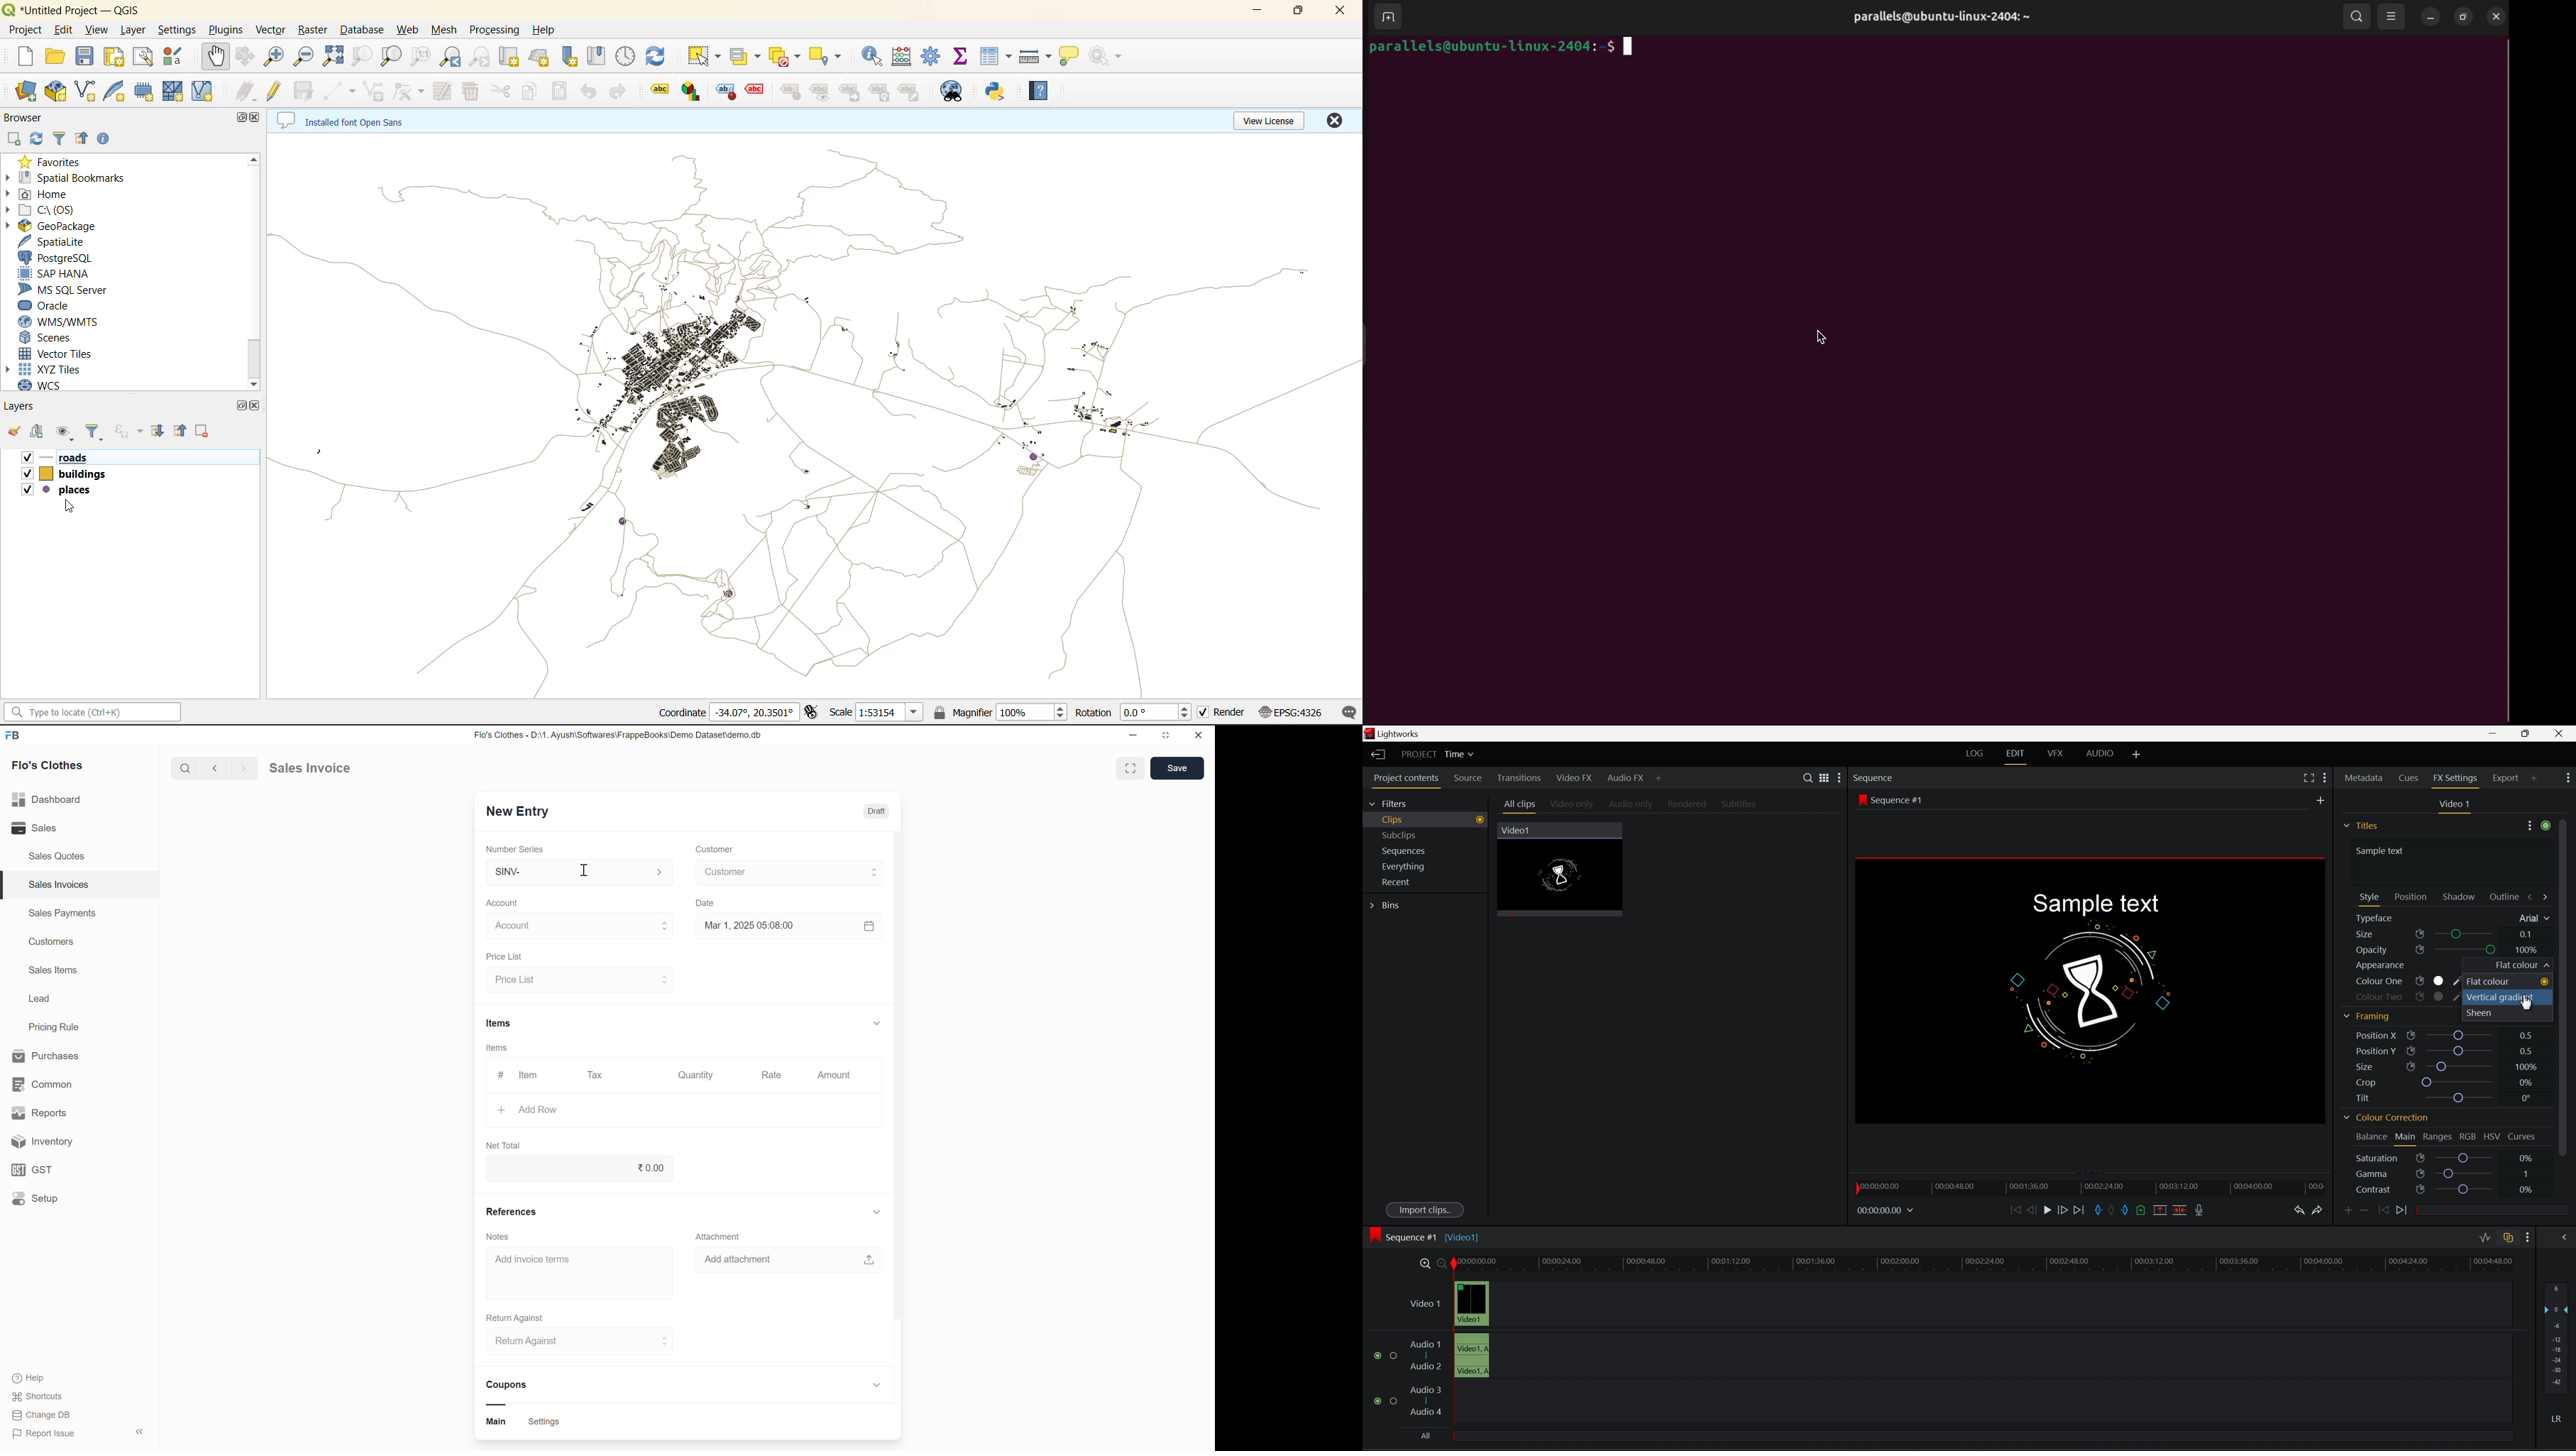 This screenshot has width=2576, height=1456. Describe the element at coordinates (56, 856) in the screenshot. I see `Sales Quotes` at that location.